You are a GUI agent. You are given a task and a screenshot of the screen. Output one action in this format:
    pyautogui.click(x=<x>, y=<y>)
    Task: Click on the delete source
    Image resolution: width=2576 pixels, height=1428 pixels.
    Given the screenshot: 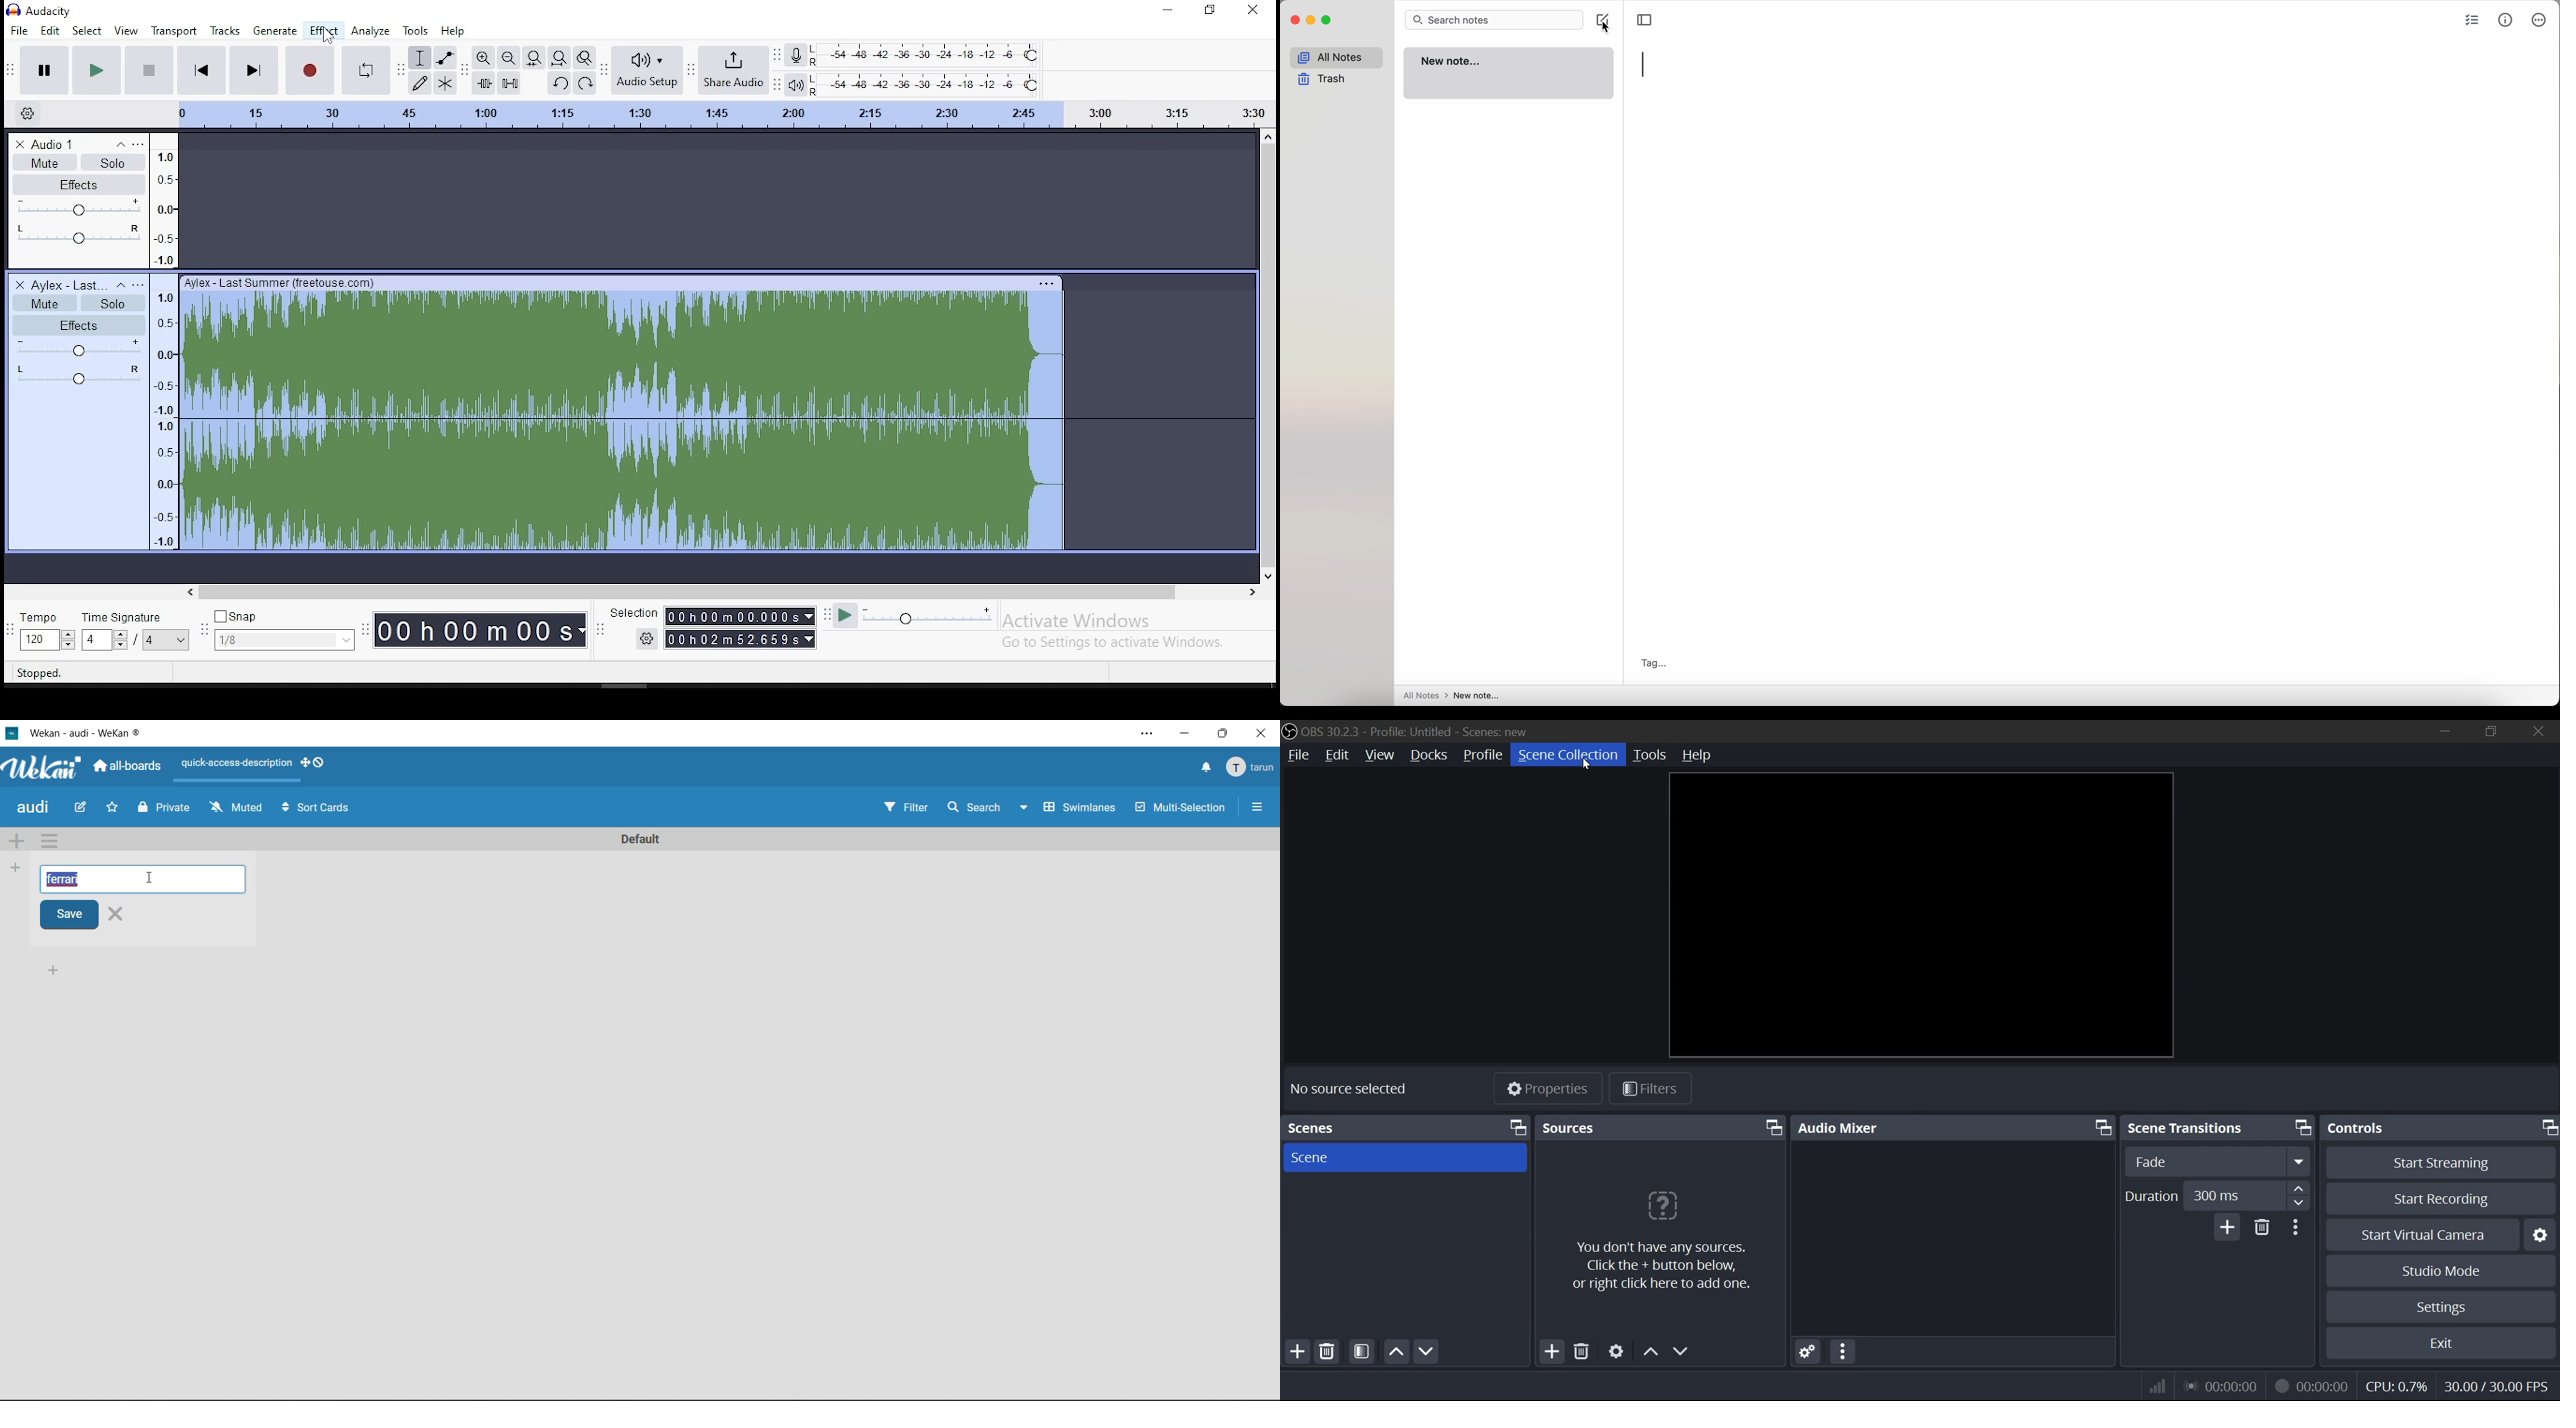 What is the action you would take?
    pyautogui.click(x=1327, y=1350)
    